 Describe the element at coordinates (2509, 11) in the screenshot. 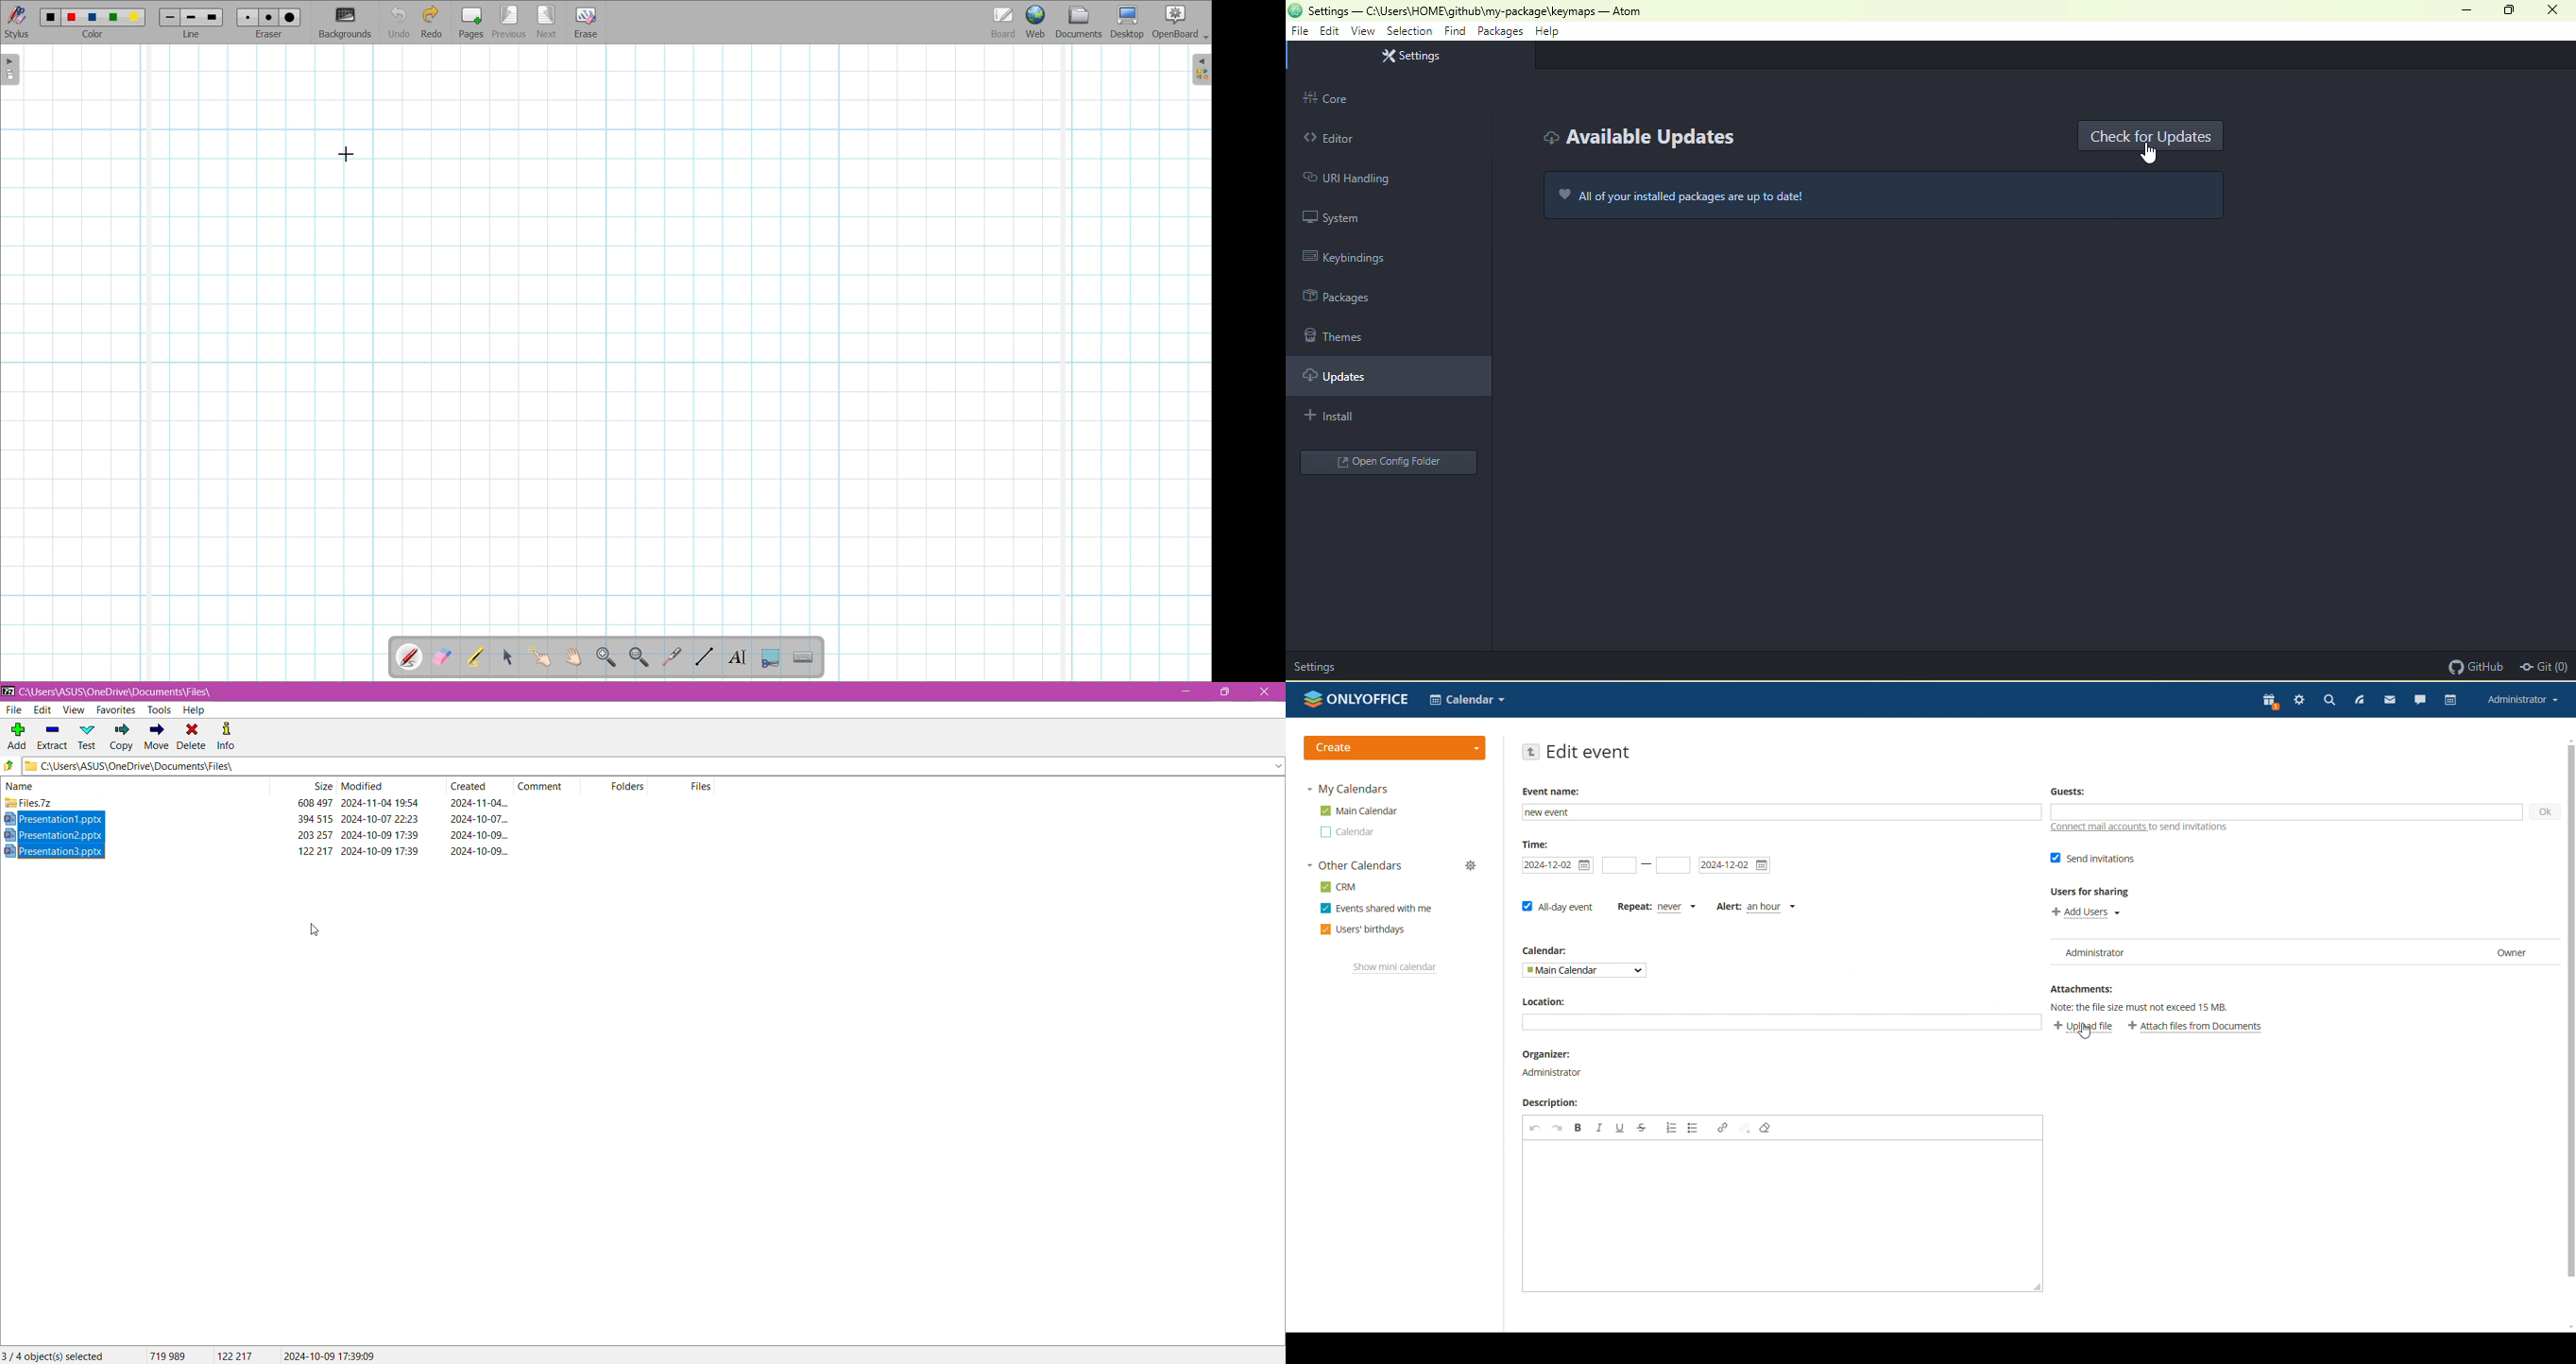

I see `maximize` at that location.